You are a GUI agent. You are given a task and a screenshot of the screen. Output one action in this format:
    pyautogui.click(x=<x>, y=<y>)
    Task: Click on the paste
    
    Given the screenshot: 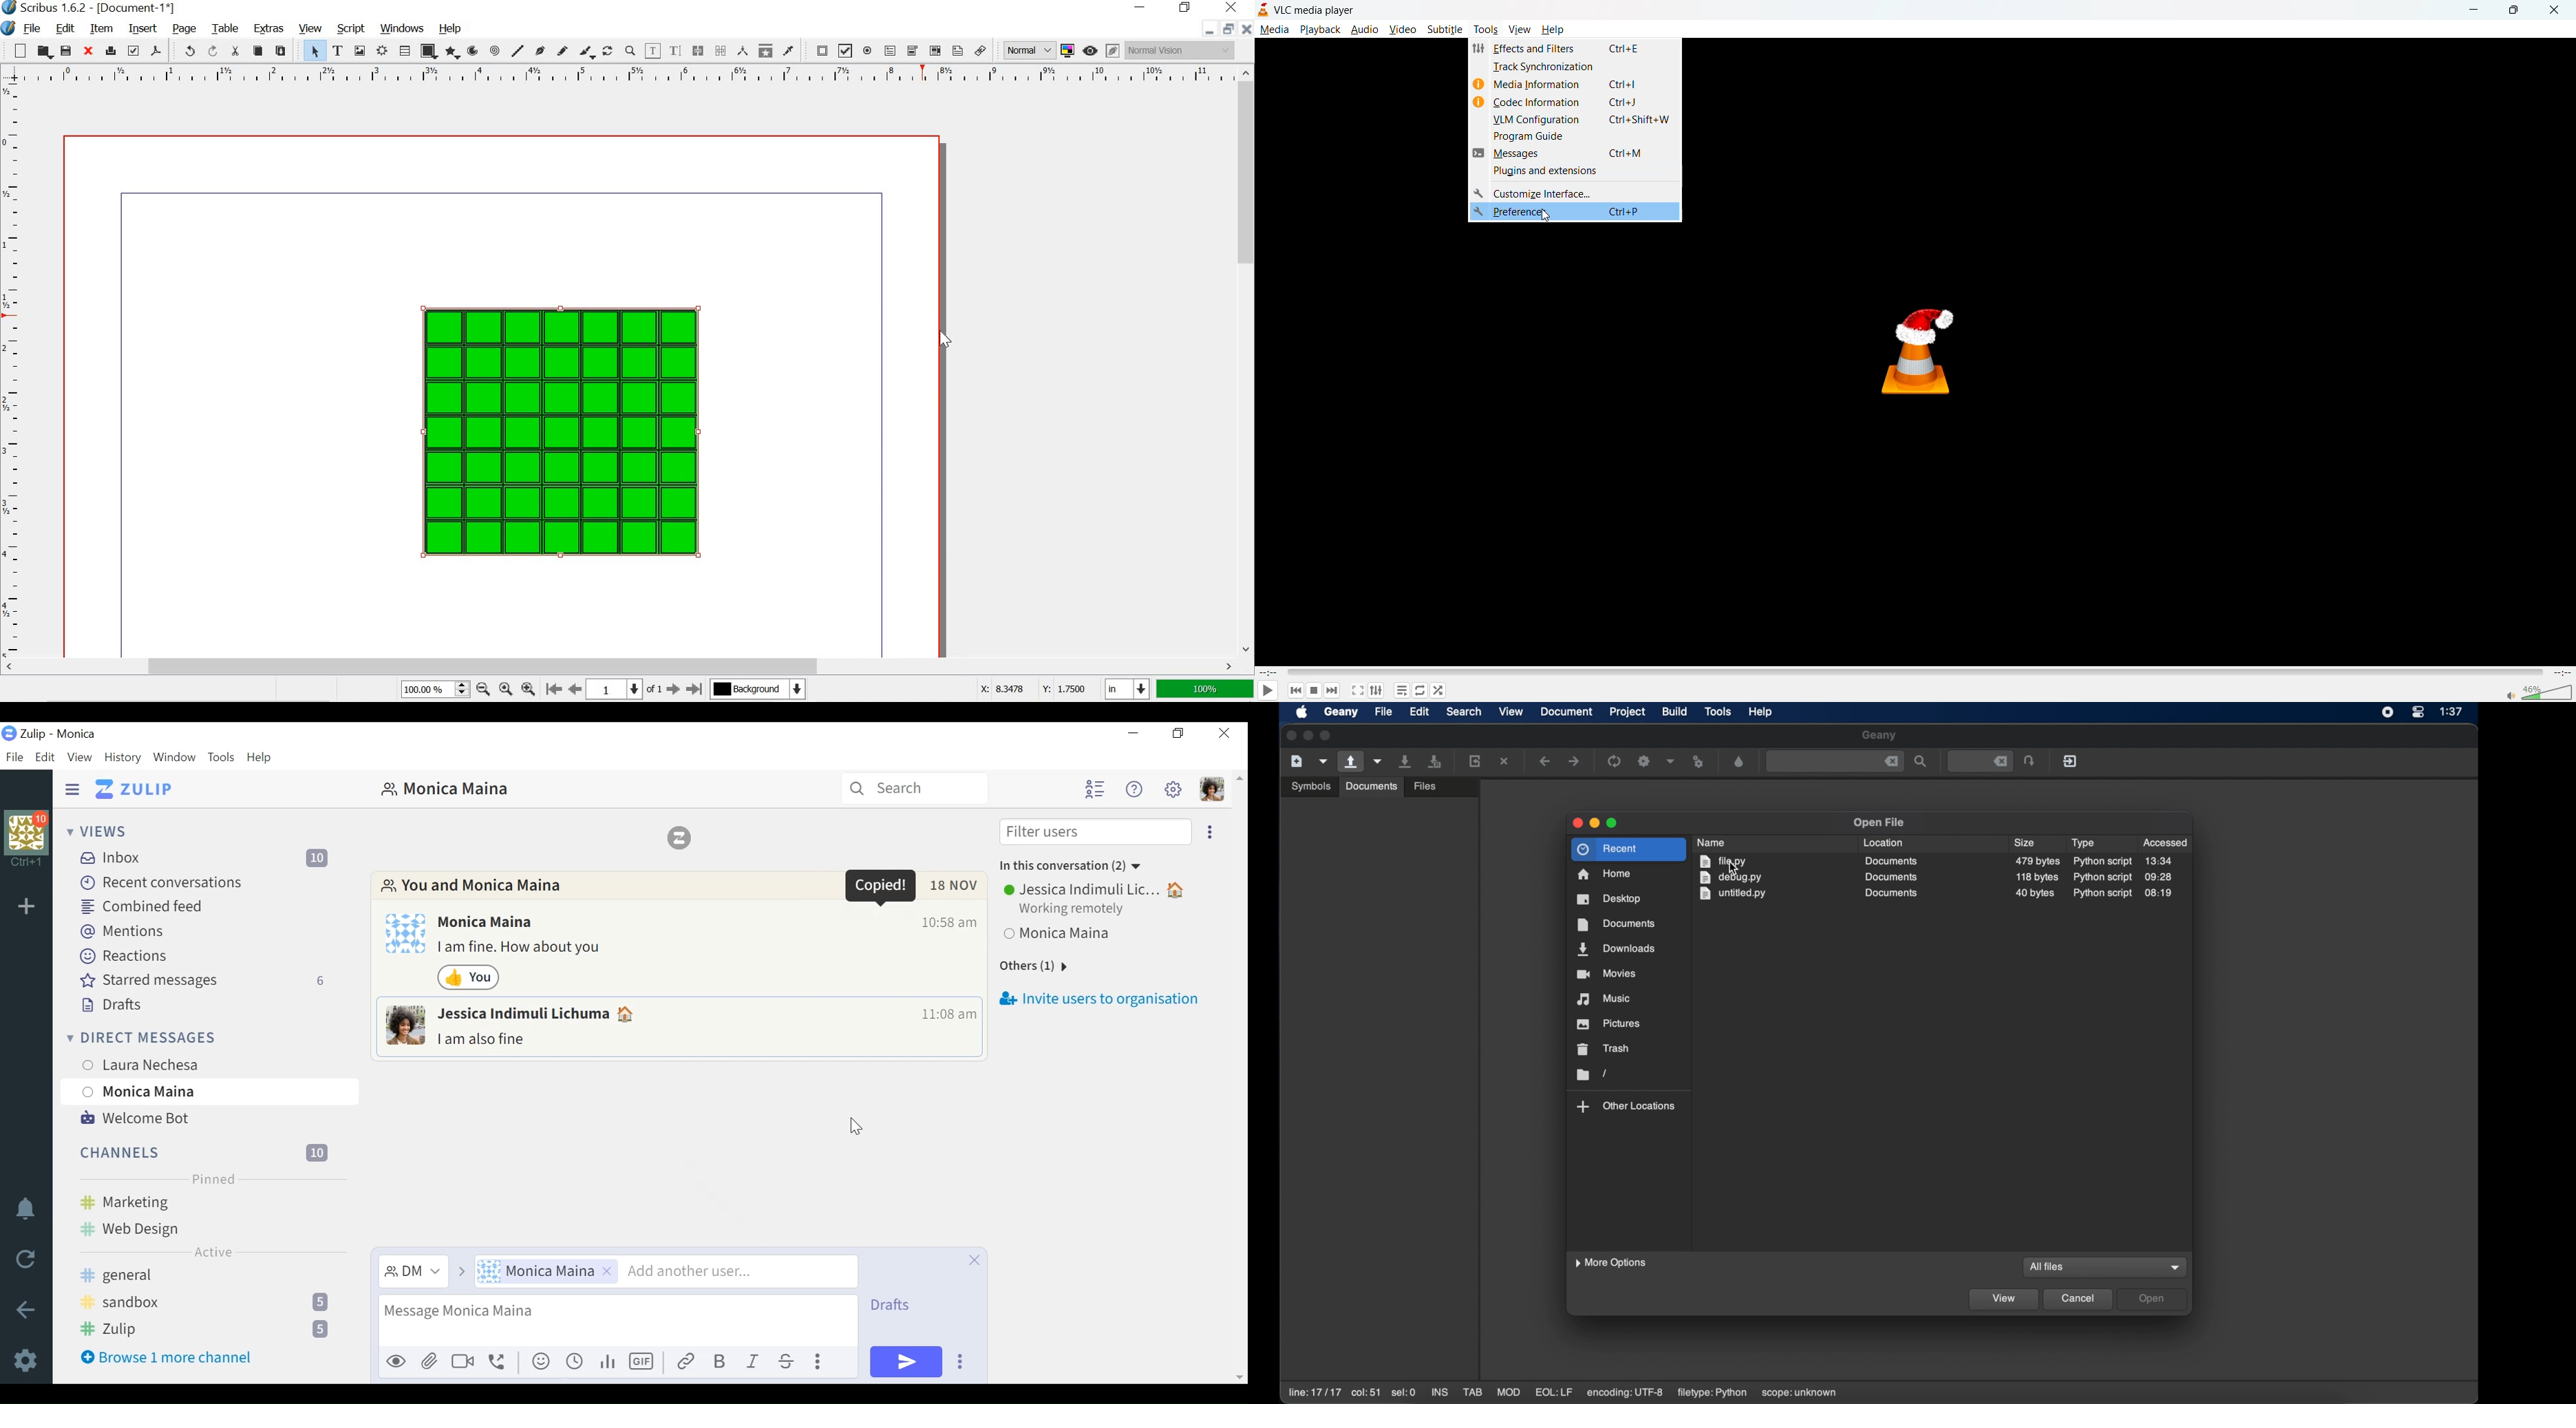 What is the action you would take?
    pyautogui.click(x=285, y=52)
    